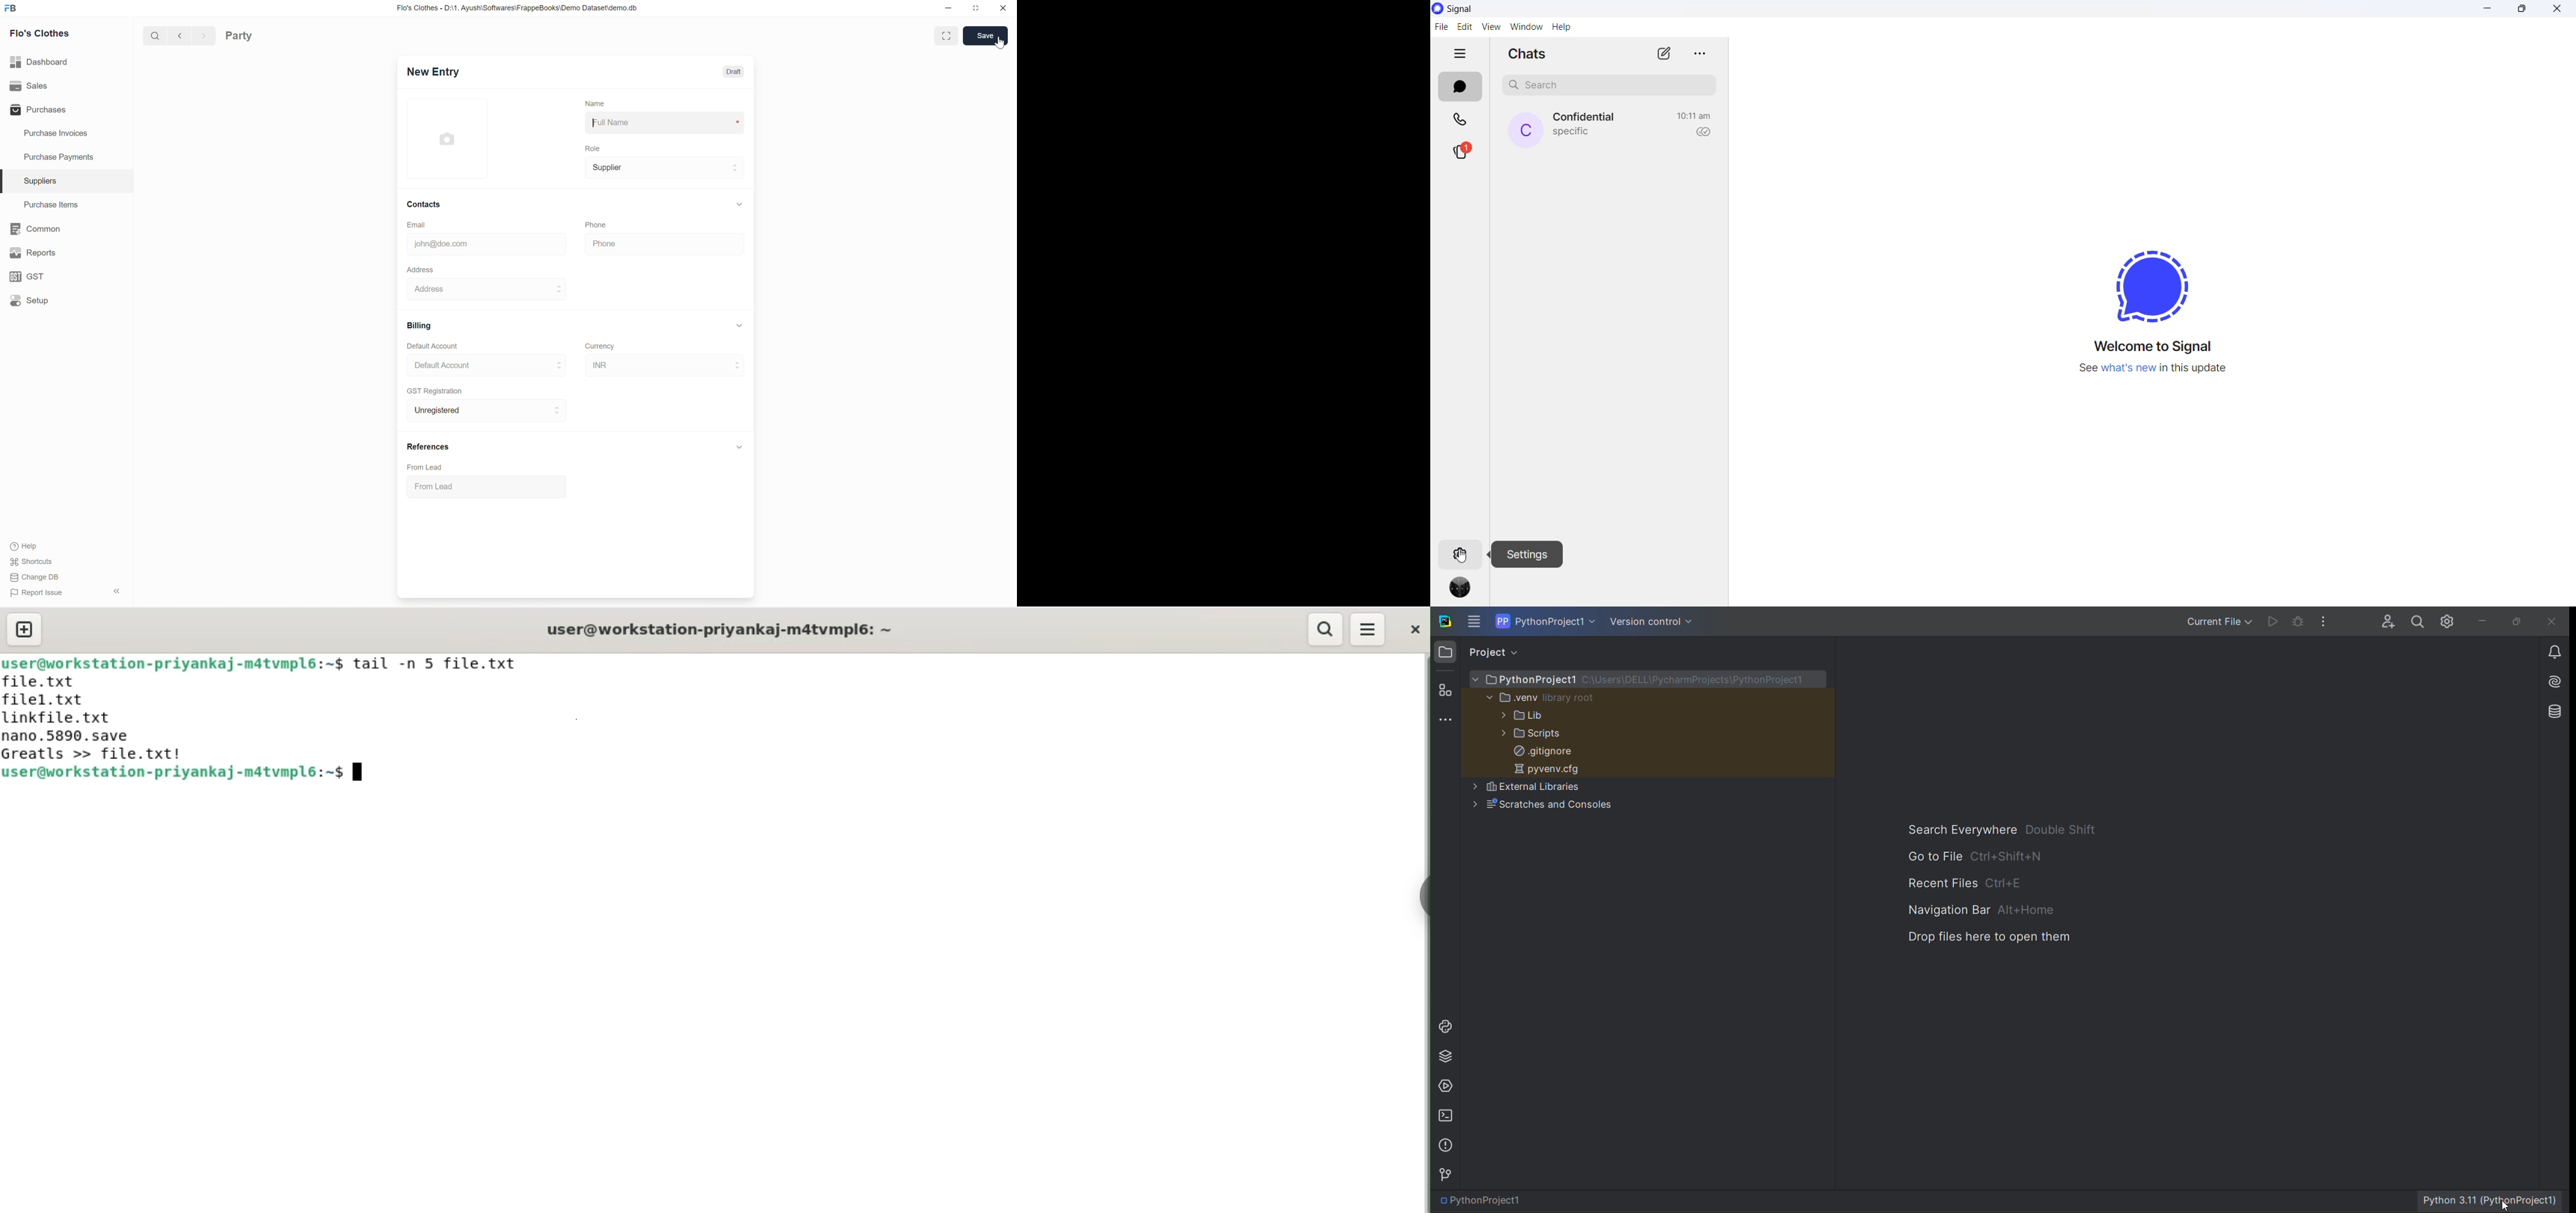  I want to click on Cursor, so click(1000, 43).